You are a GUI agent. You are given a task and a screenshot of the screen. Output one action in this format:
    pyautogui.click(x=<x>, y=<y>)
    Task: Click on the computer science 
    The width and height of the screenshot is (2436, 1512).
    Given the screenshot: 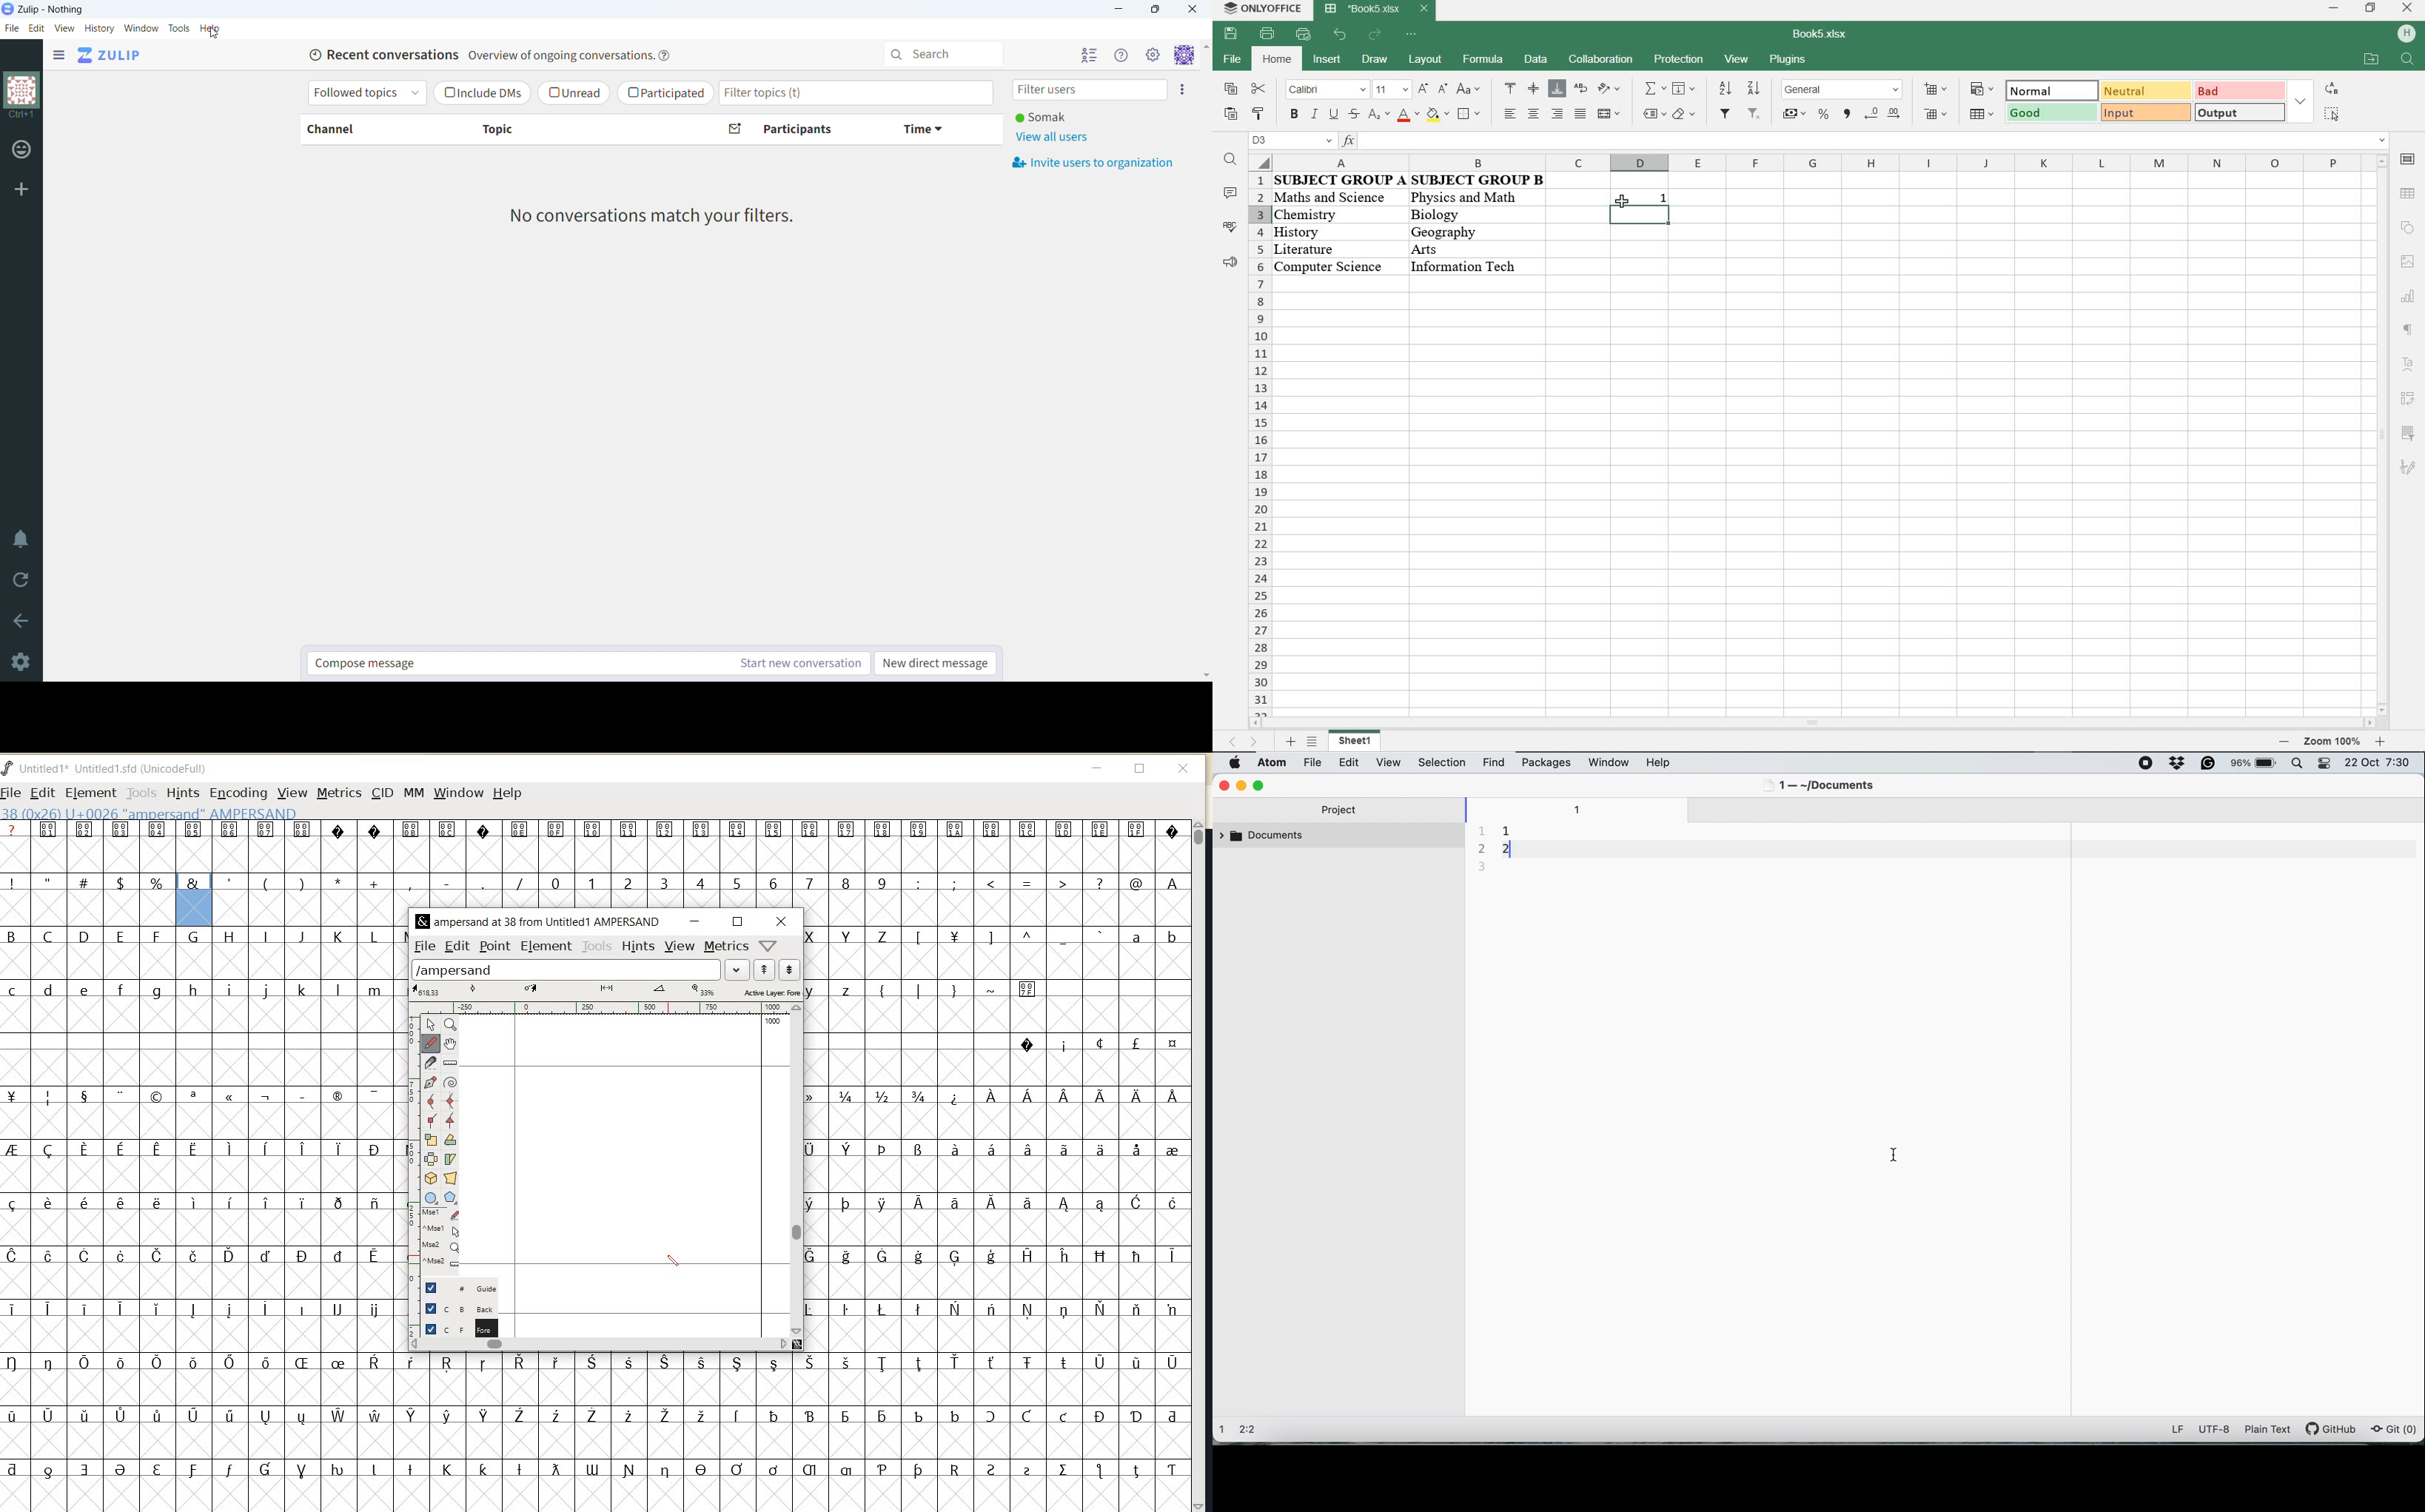 What is the action you would take?
    pyautogui.click(x=1329, y=266)
    